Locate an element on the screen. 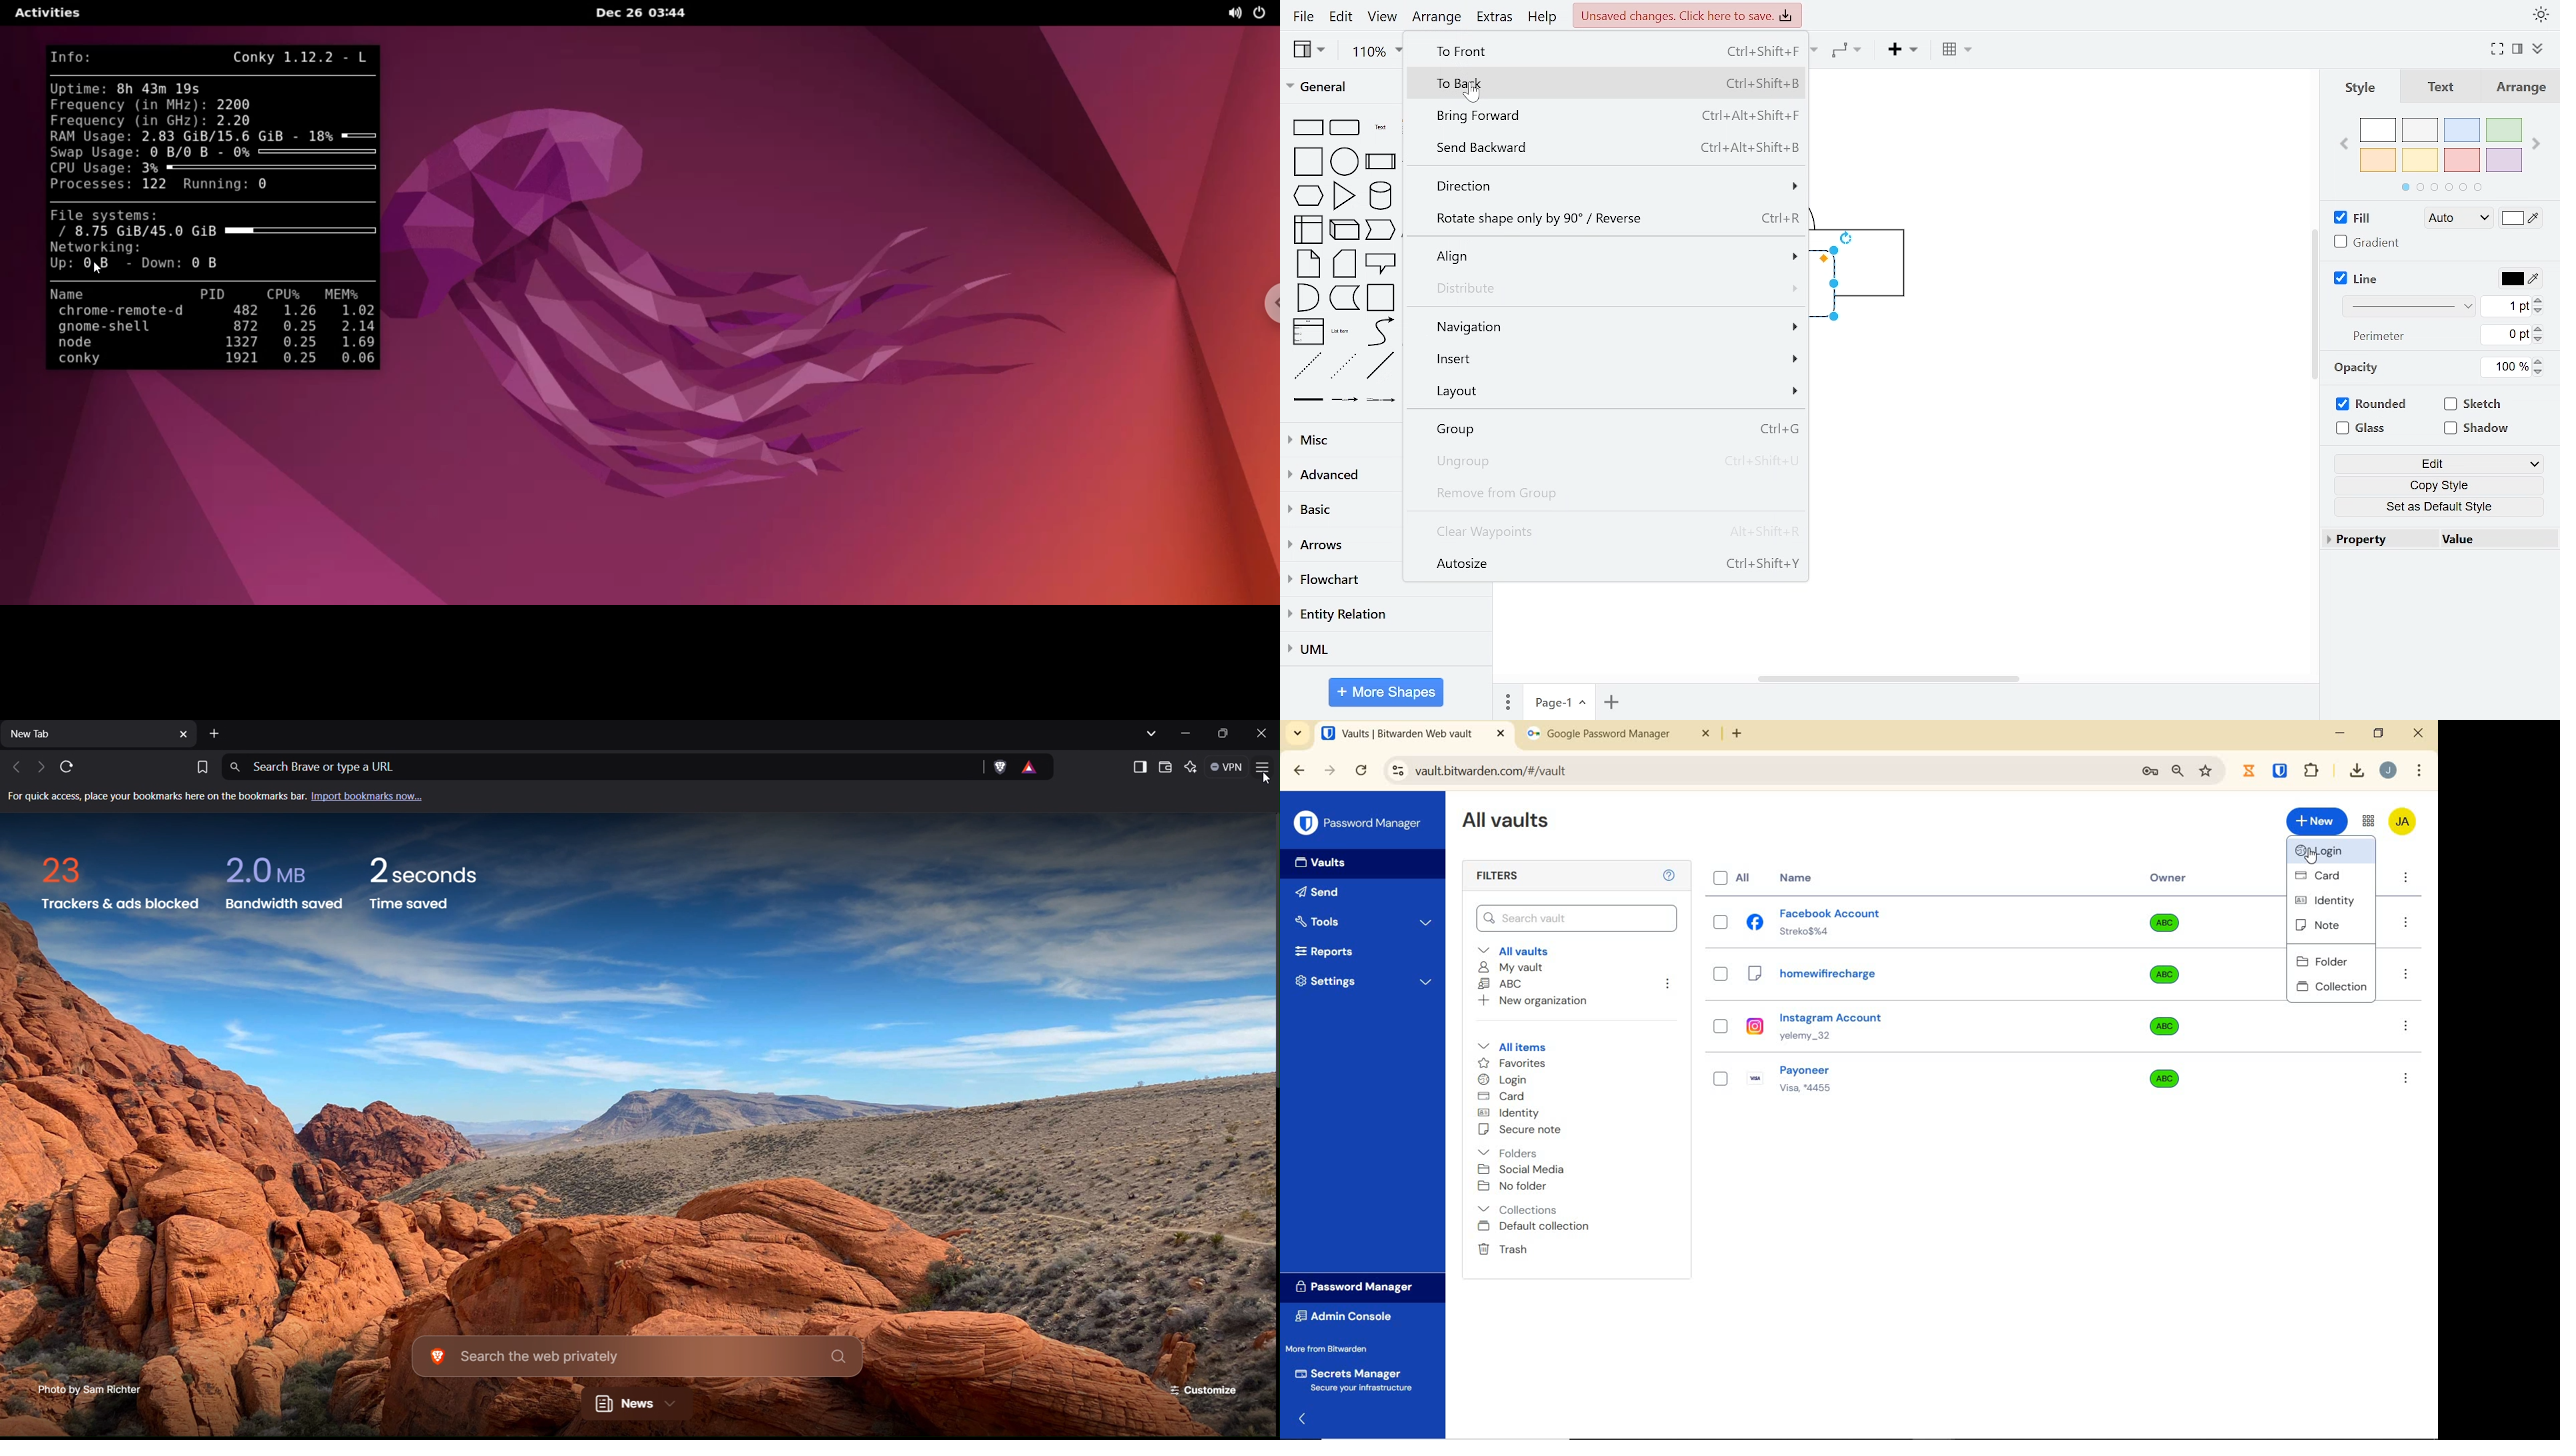 This screenshot has width=2576, height=1456. close is located at coordinates (2420, 733).